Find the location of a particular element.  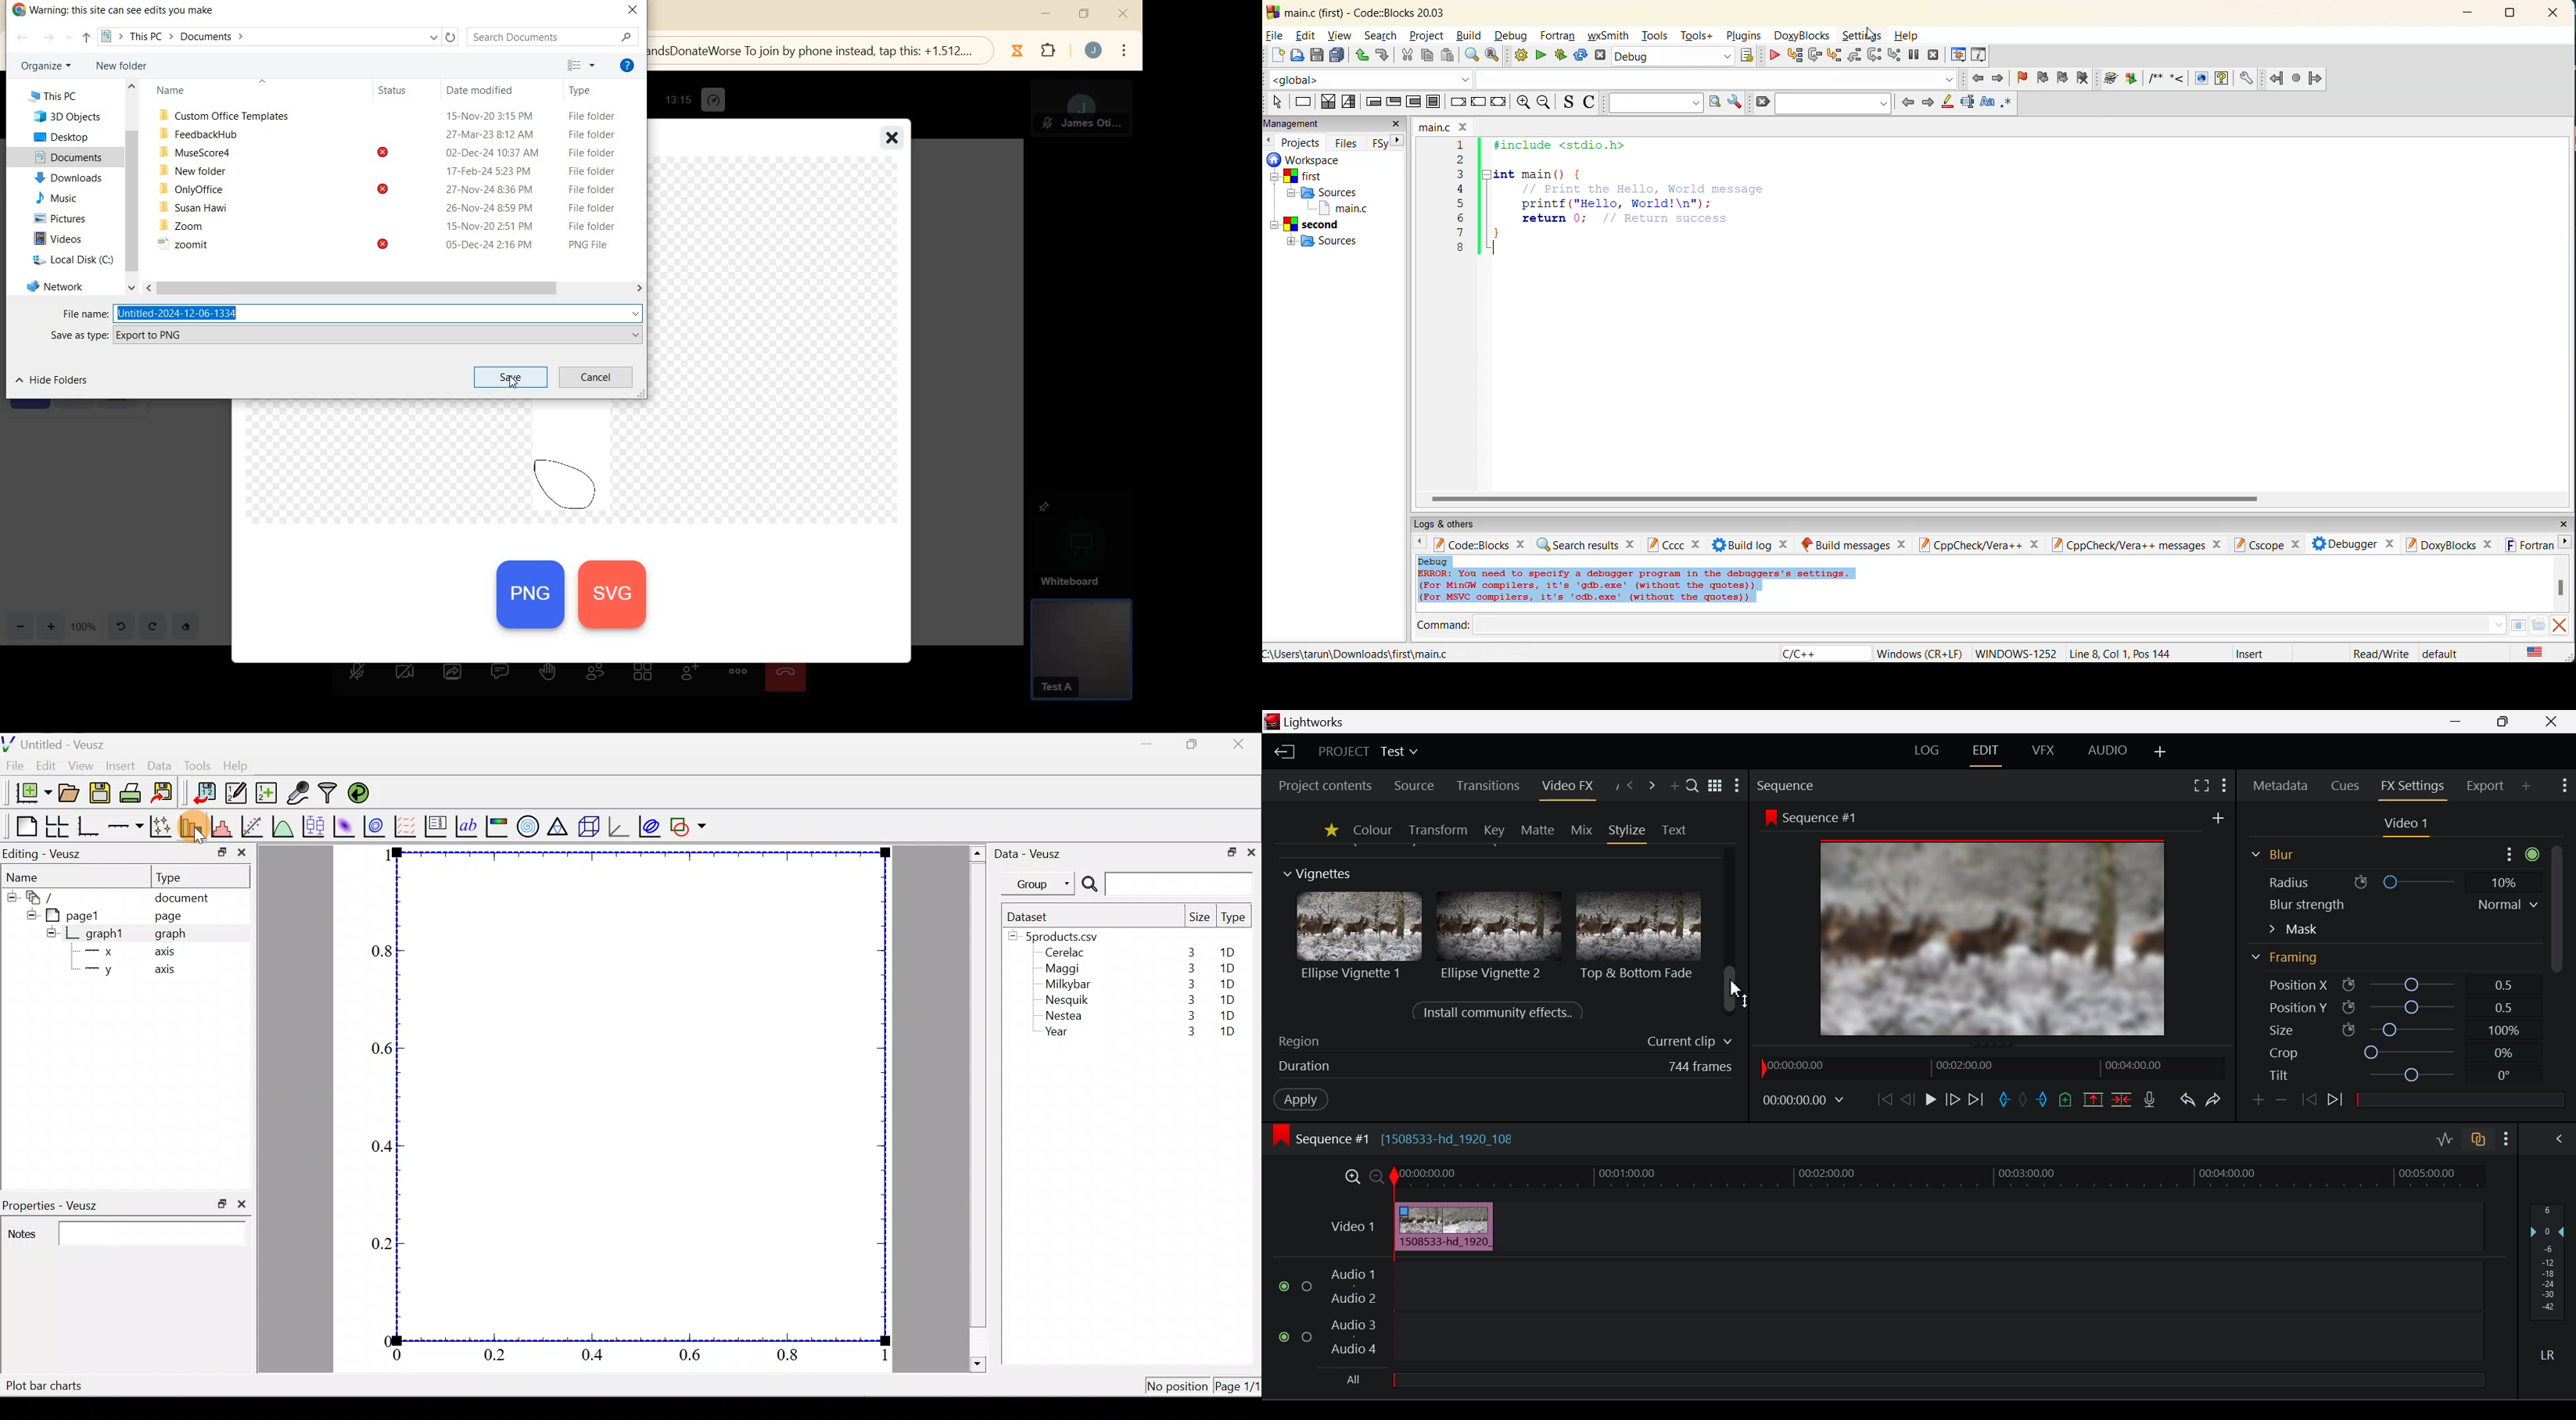

step out is located at coordinates (1852, 56).